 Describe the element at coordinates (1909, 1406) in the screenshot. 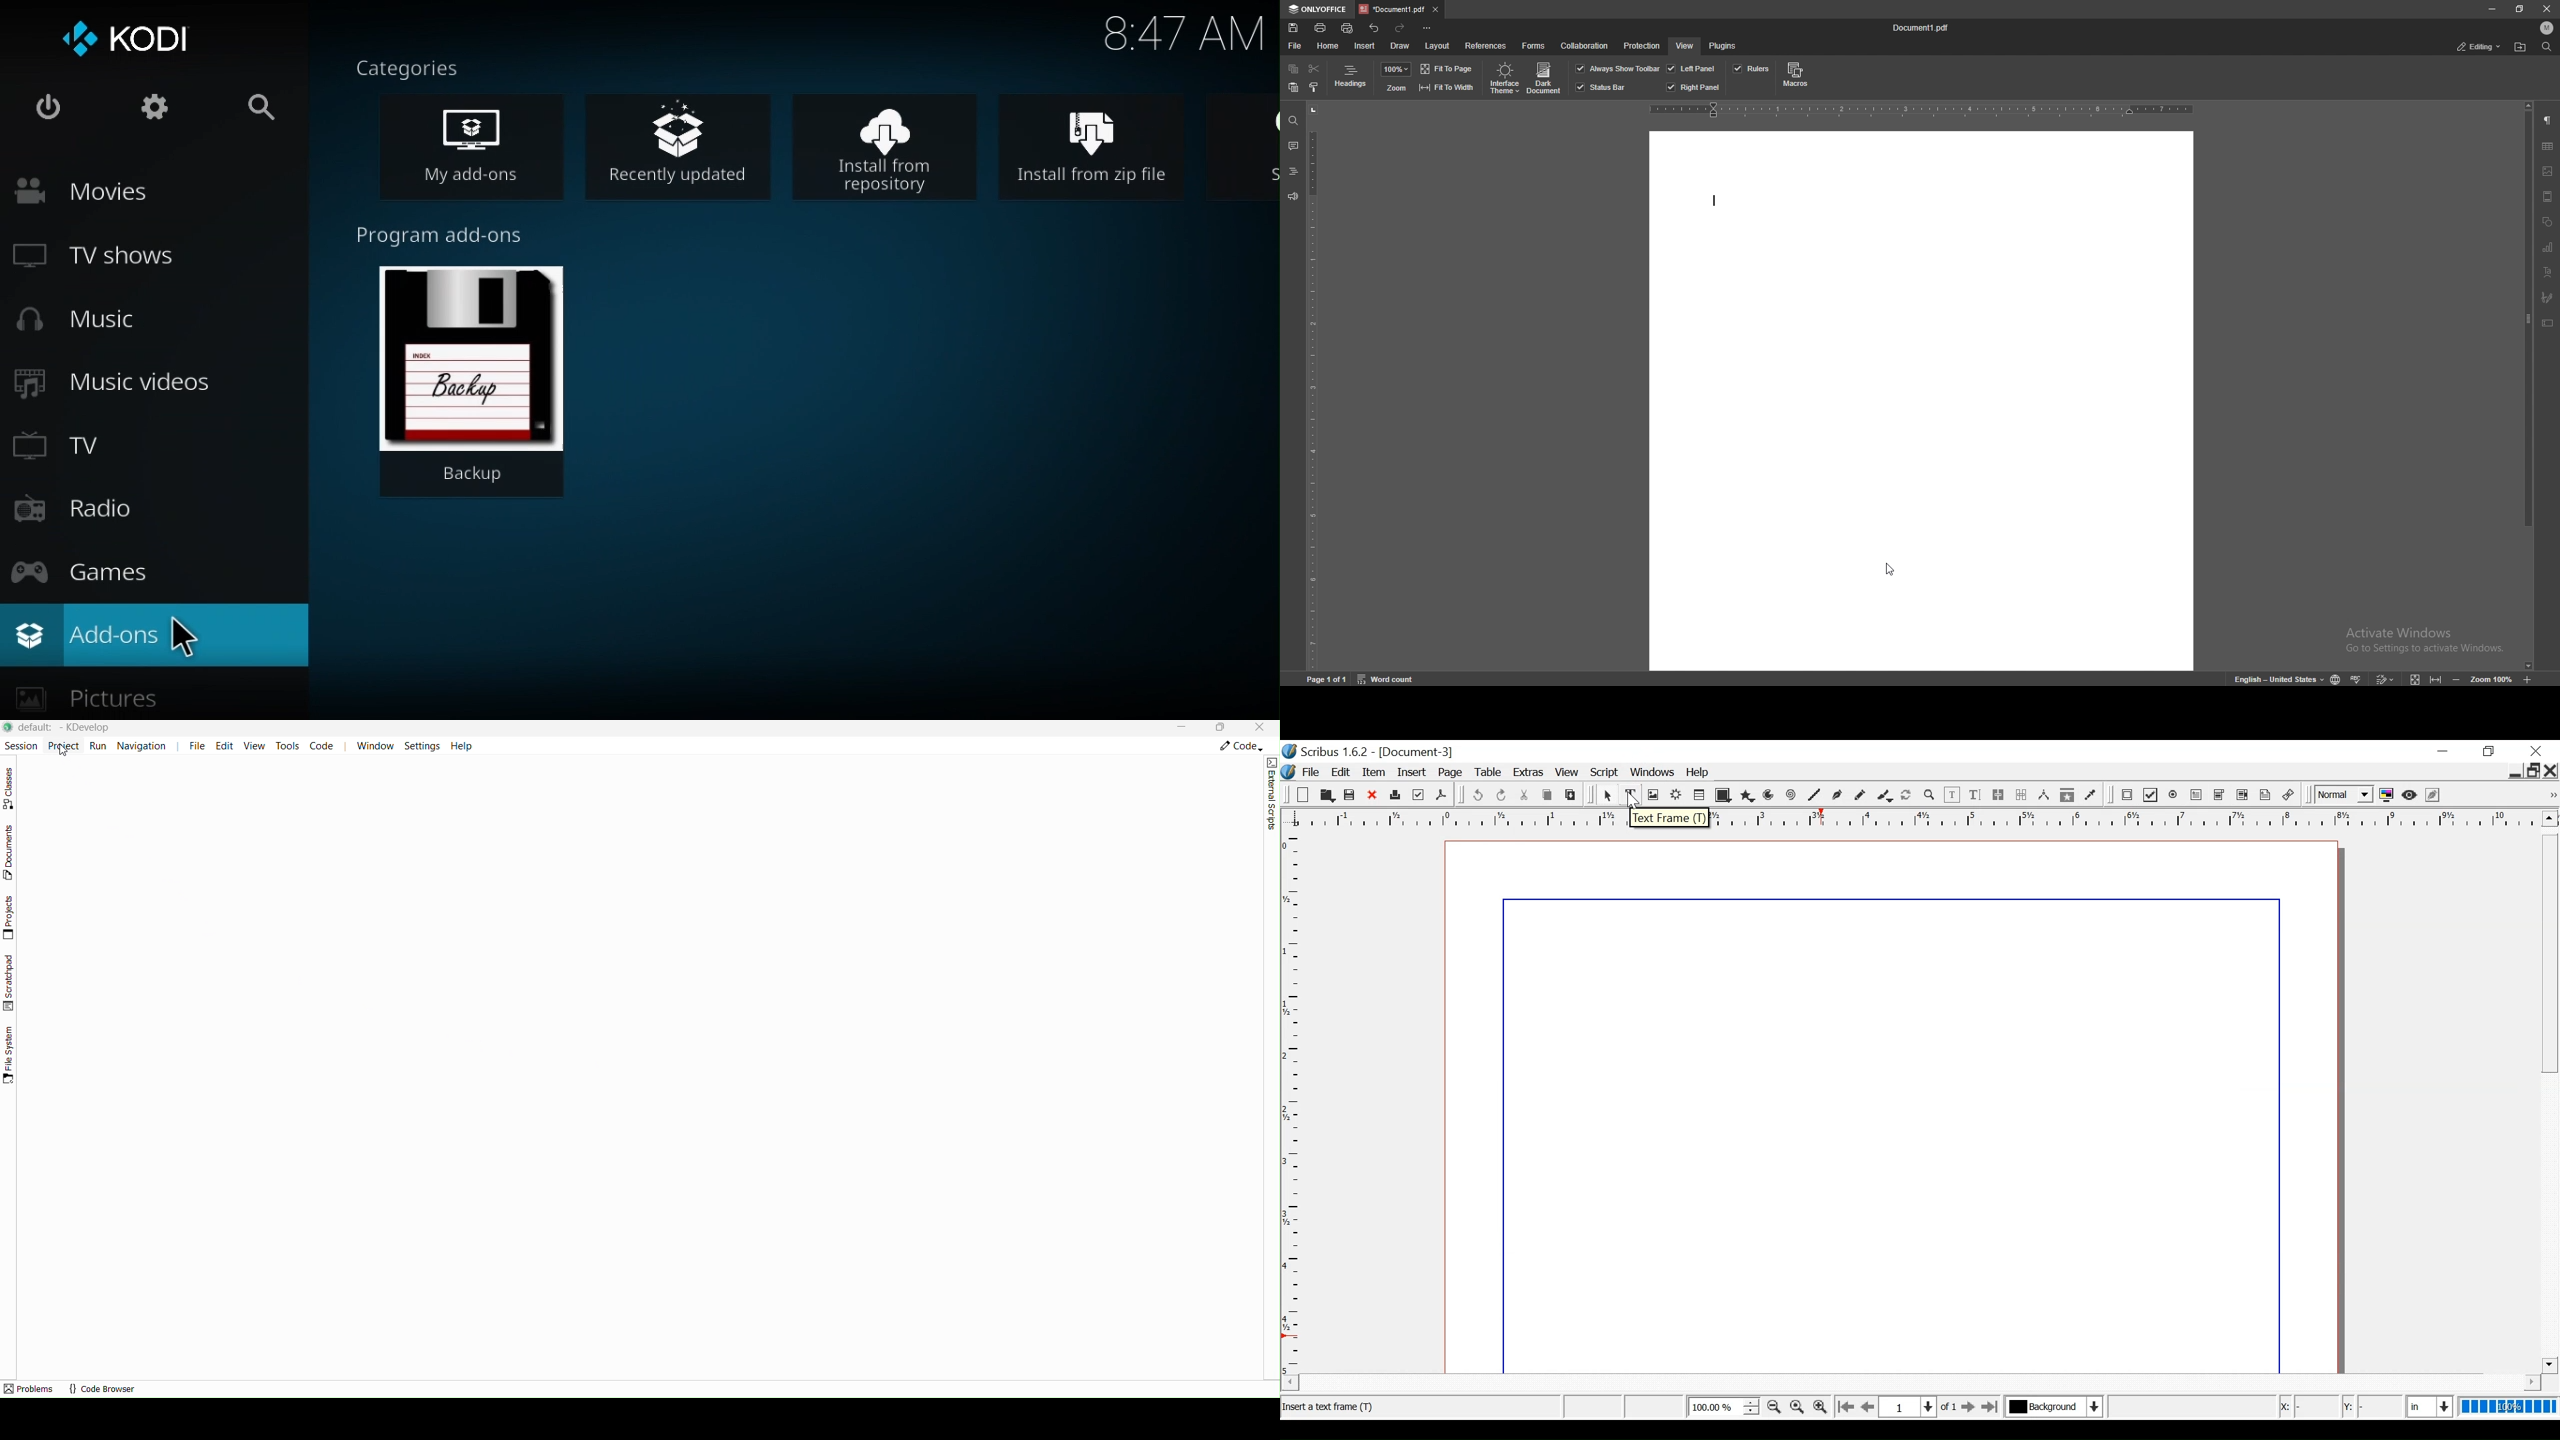

I see `Select the current position` at that location.